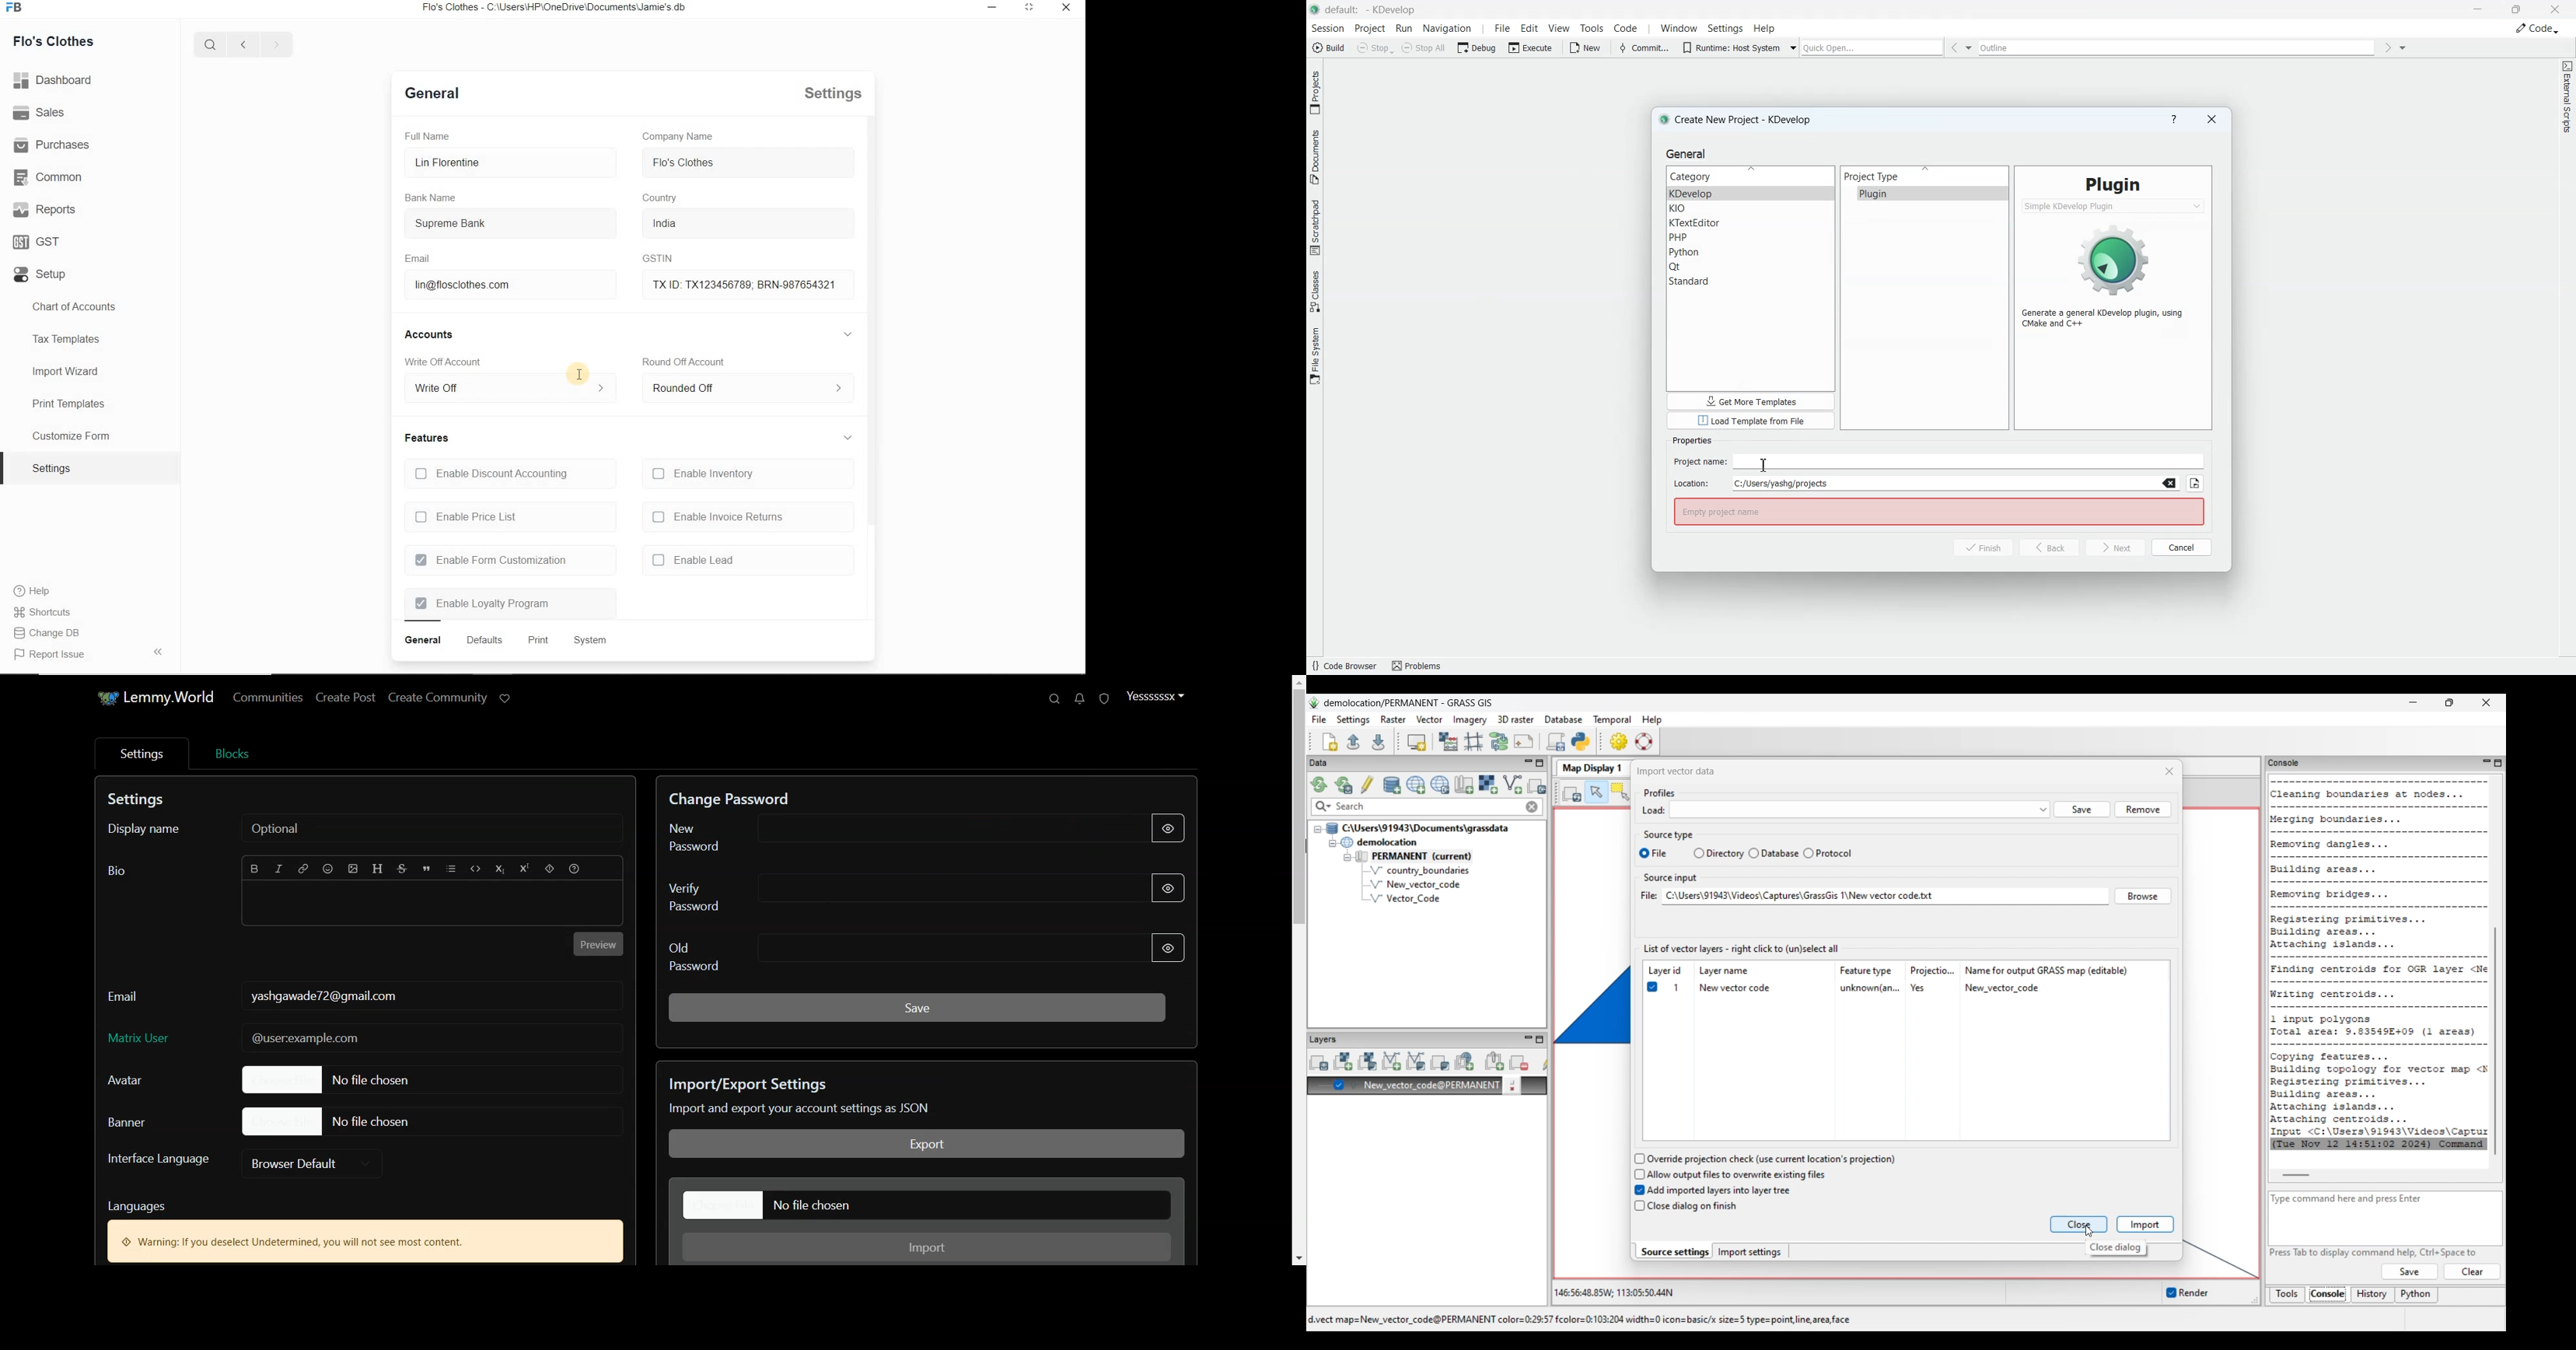 This screenshot has height=1372, width=2576. What do you see at coordinates (741, 285) in the screenshot?
I see `TX ID: TX123456789; BRN-987654321` at bounding box center [741, 285].